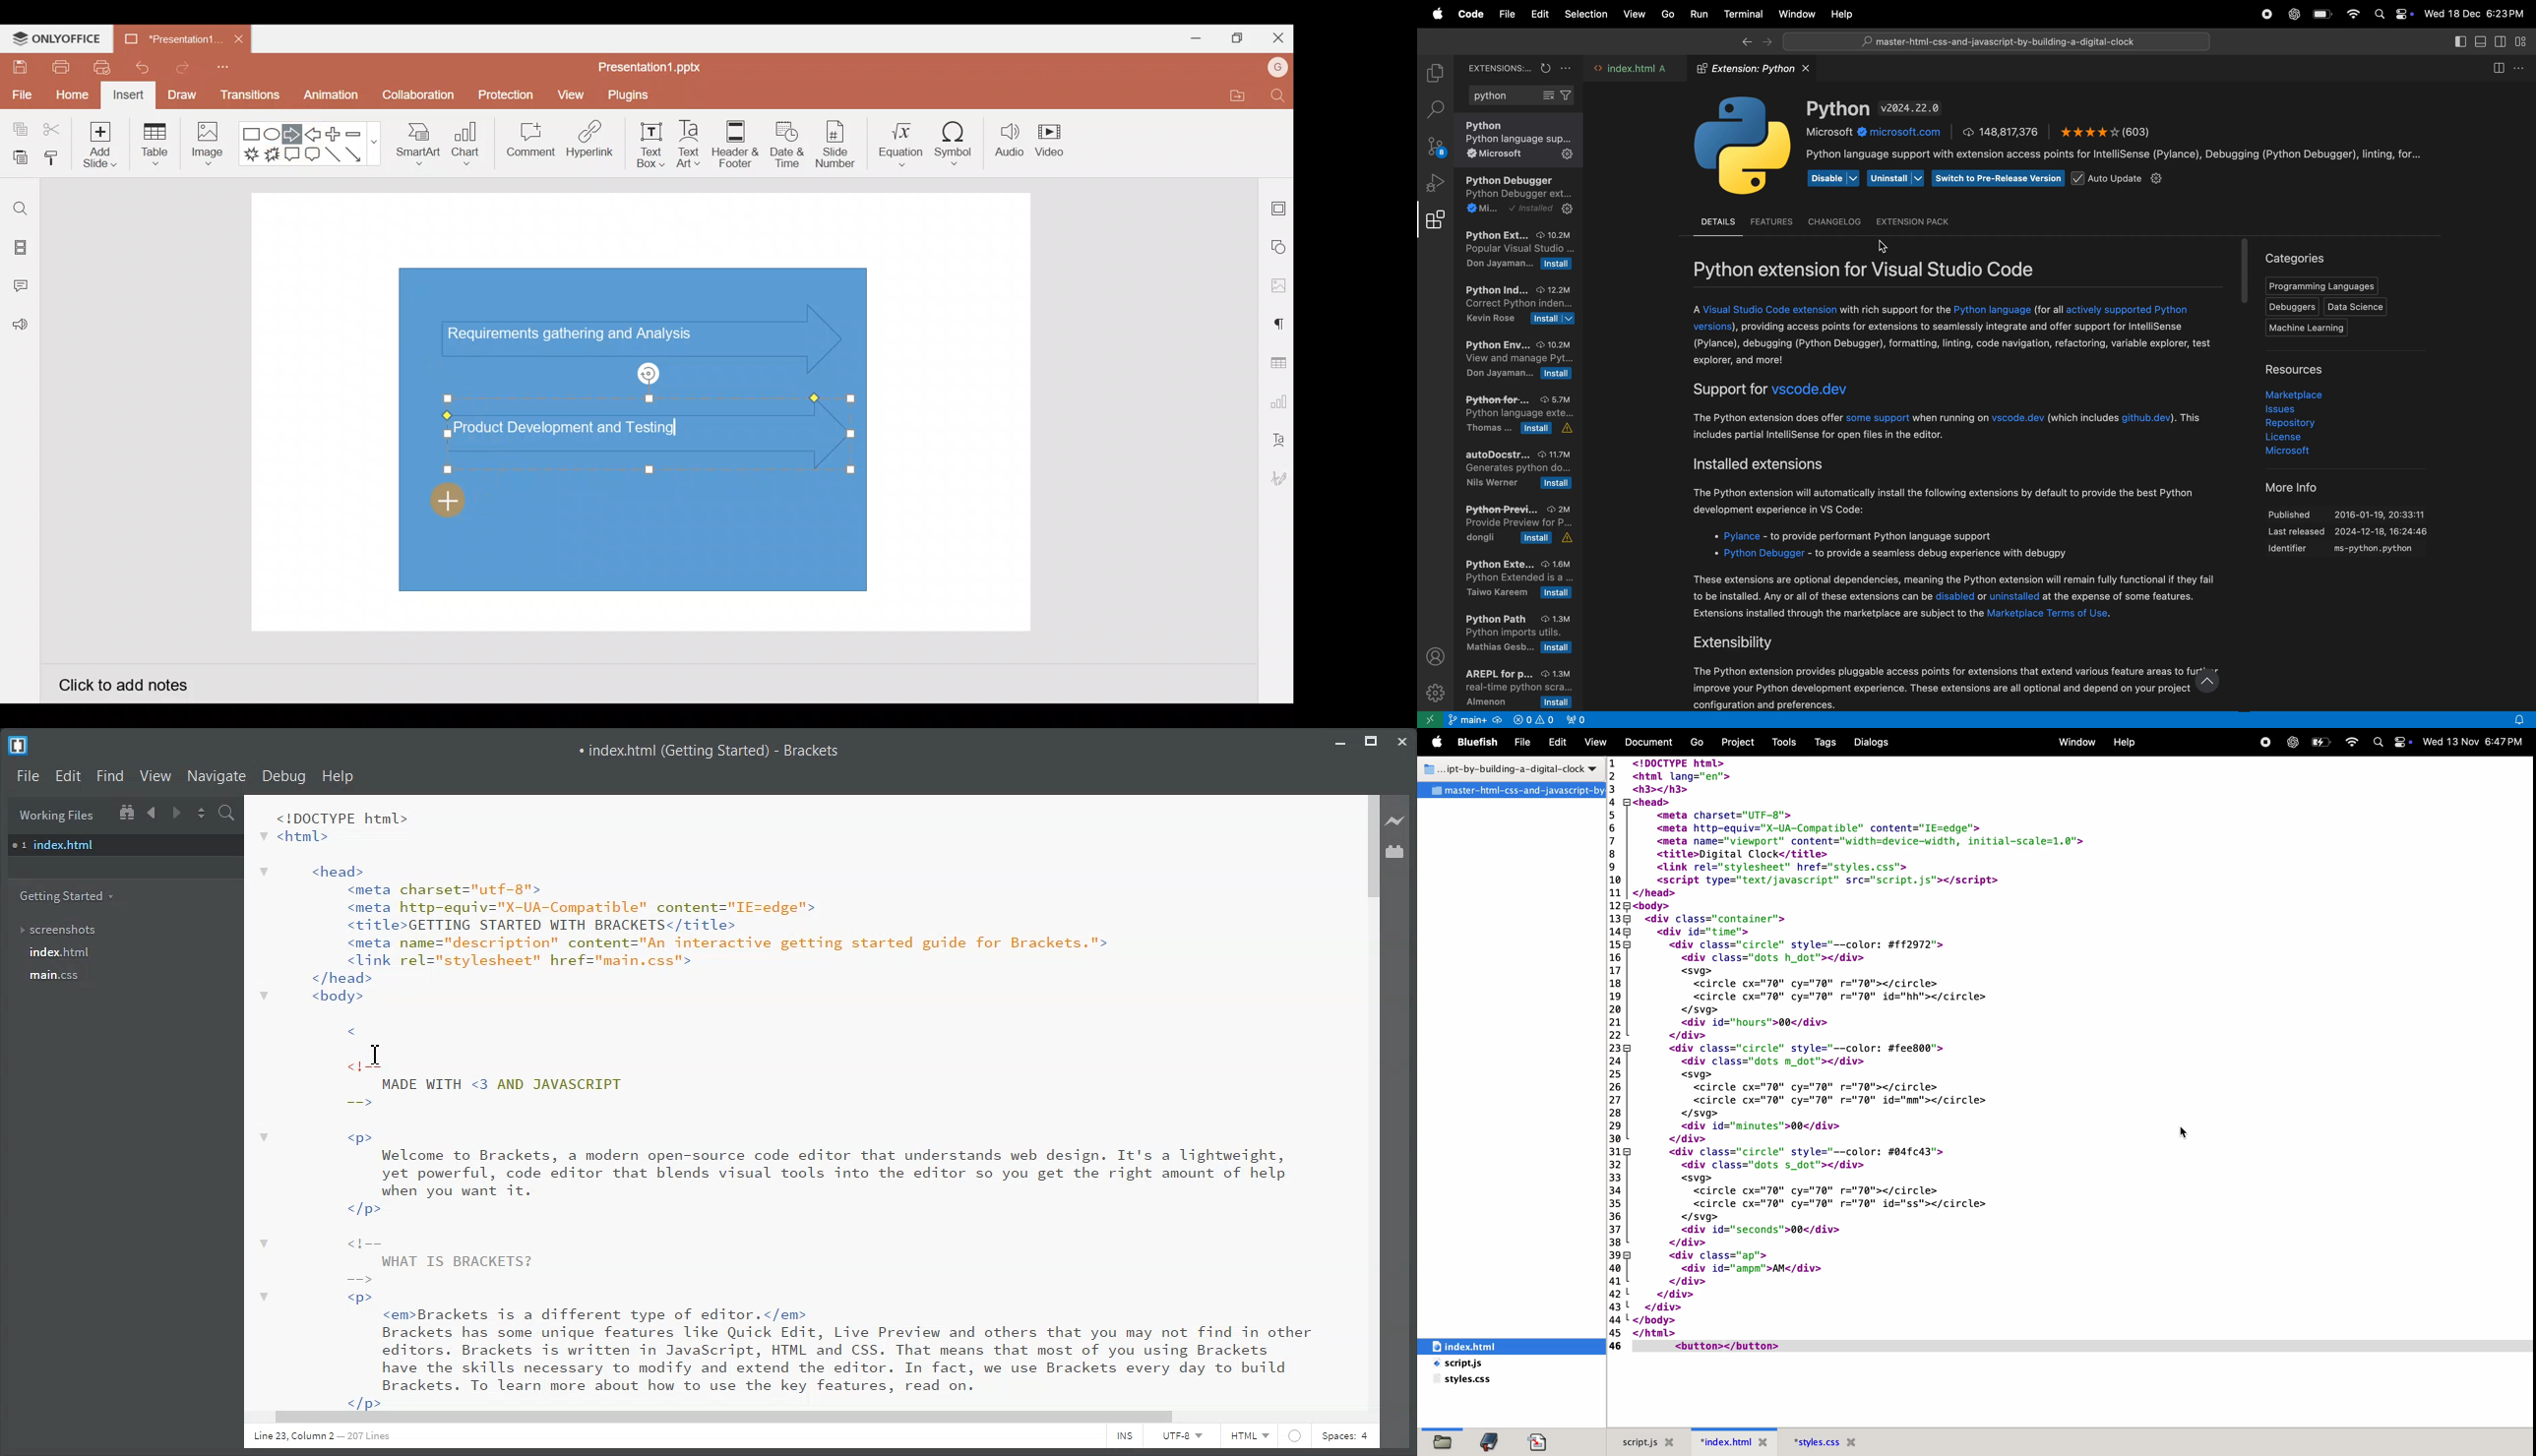  Describe the element at coordinates (1508, 14) in the screenshot. I see `file` at that location.